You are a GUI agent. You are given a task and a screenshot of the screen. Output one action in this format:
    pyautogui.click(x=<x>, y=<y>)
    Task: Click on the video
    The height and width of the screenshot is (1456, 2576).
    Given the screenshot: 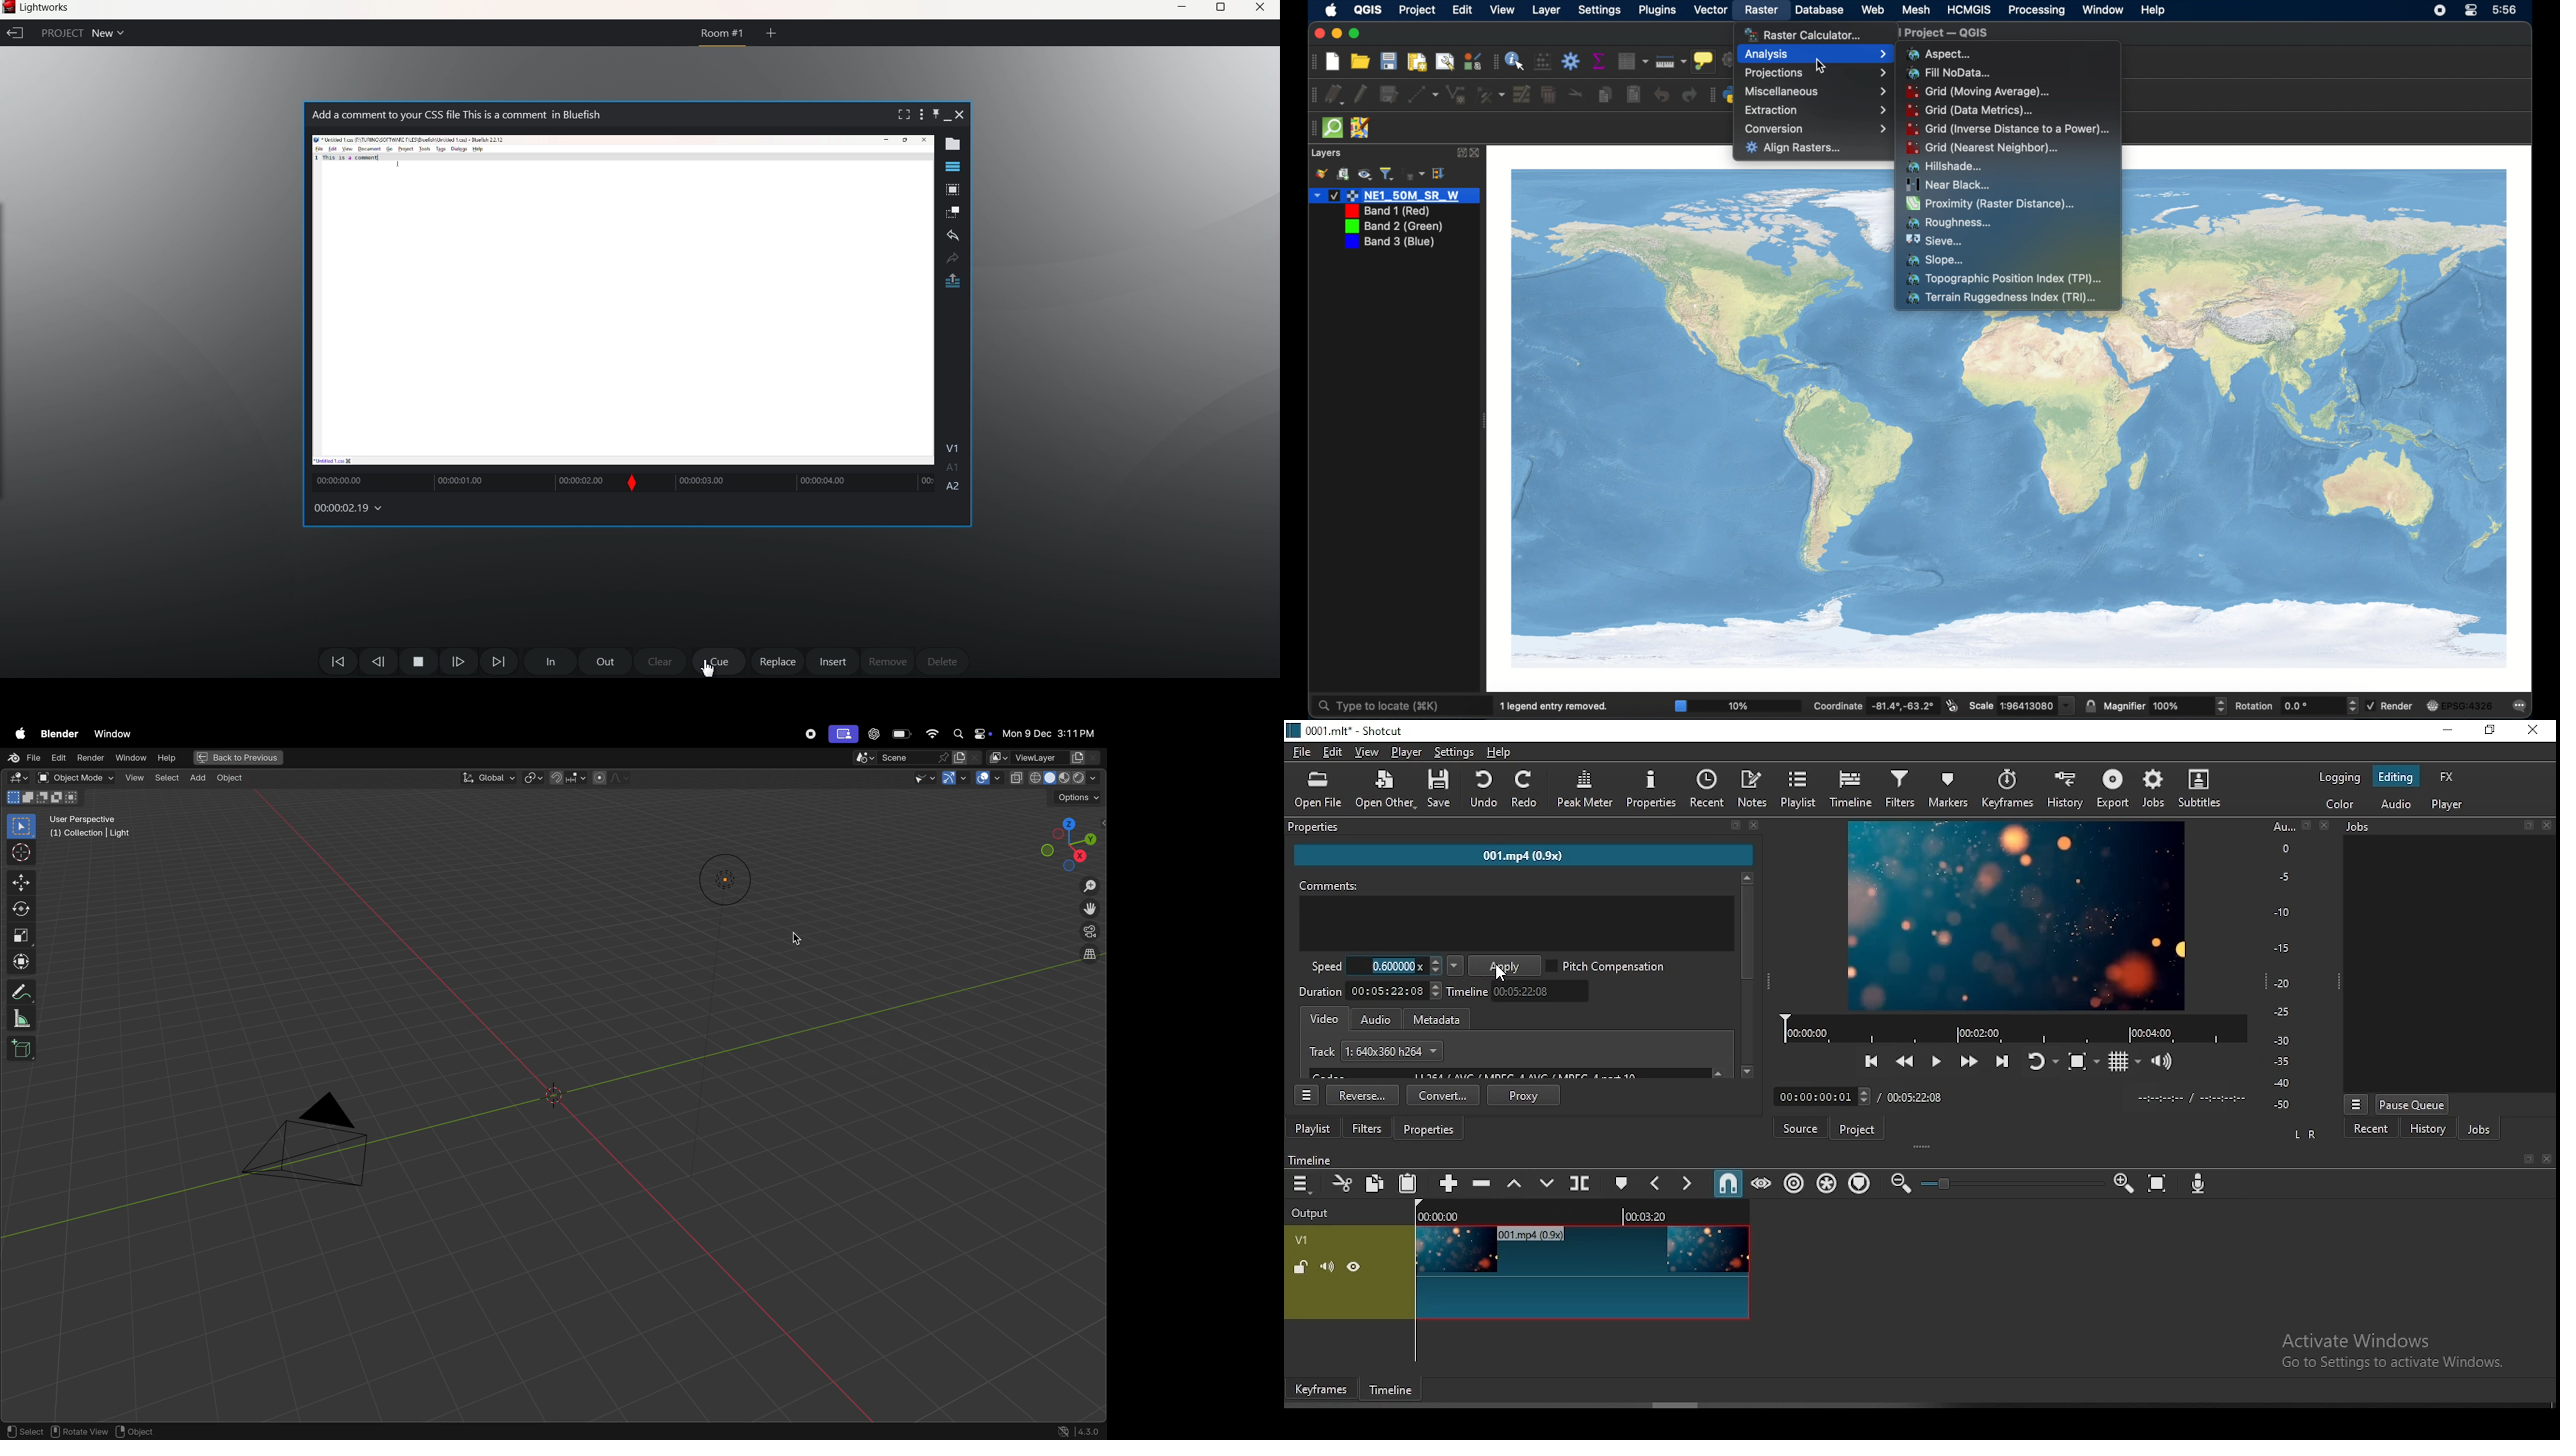 What is the action you would take?
    pyautogui.click(x=1324, y=1018)
    